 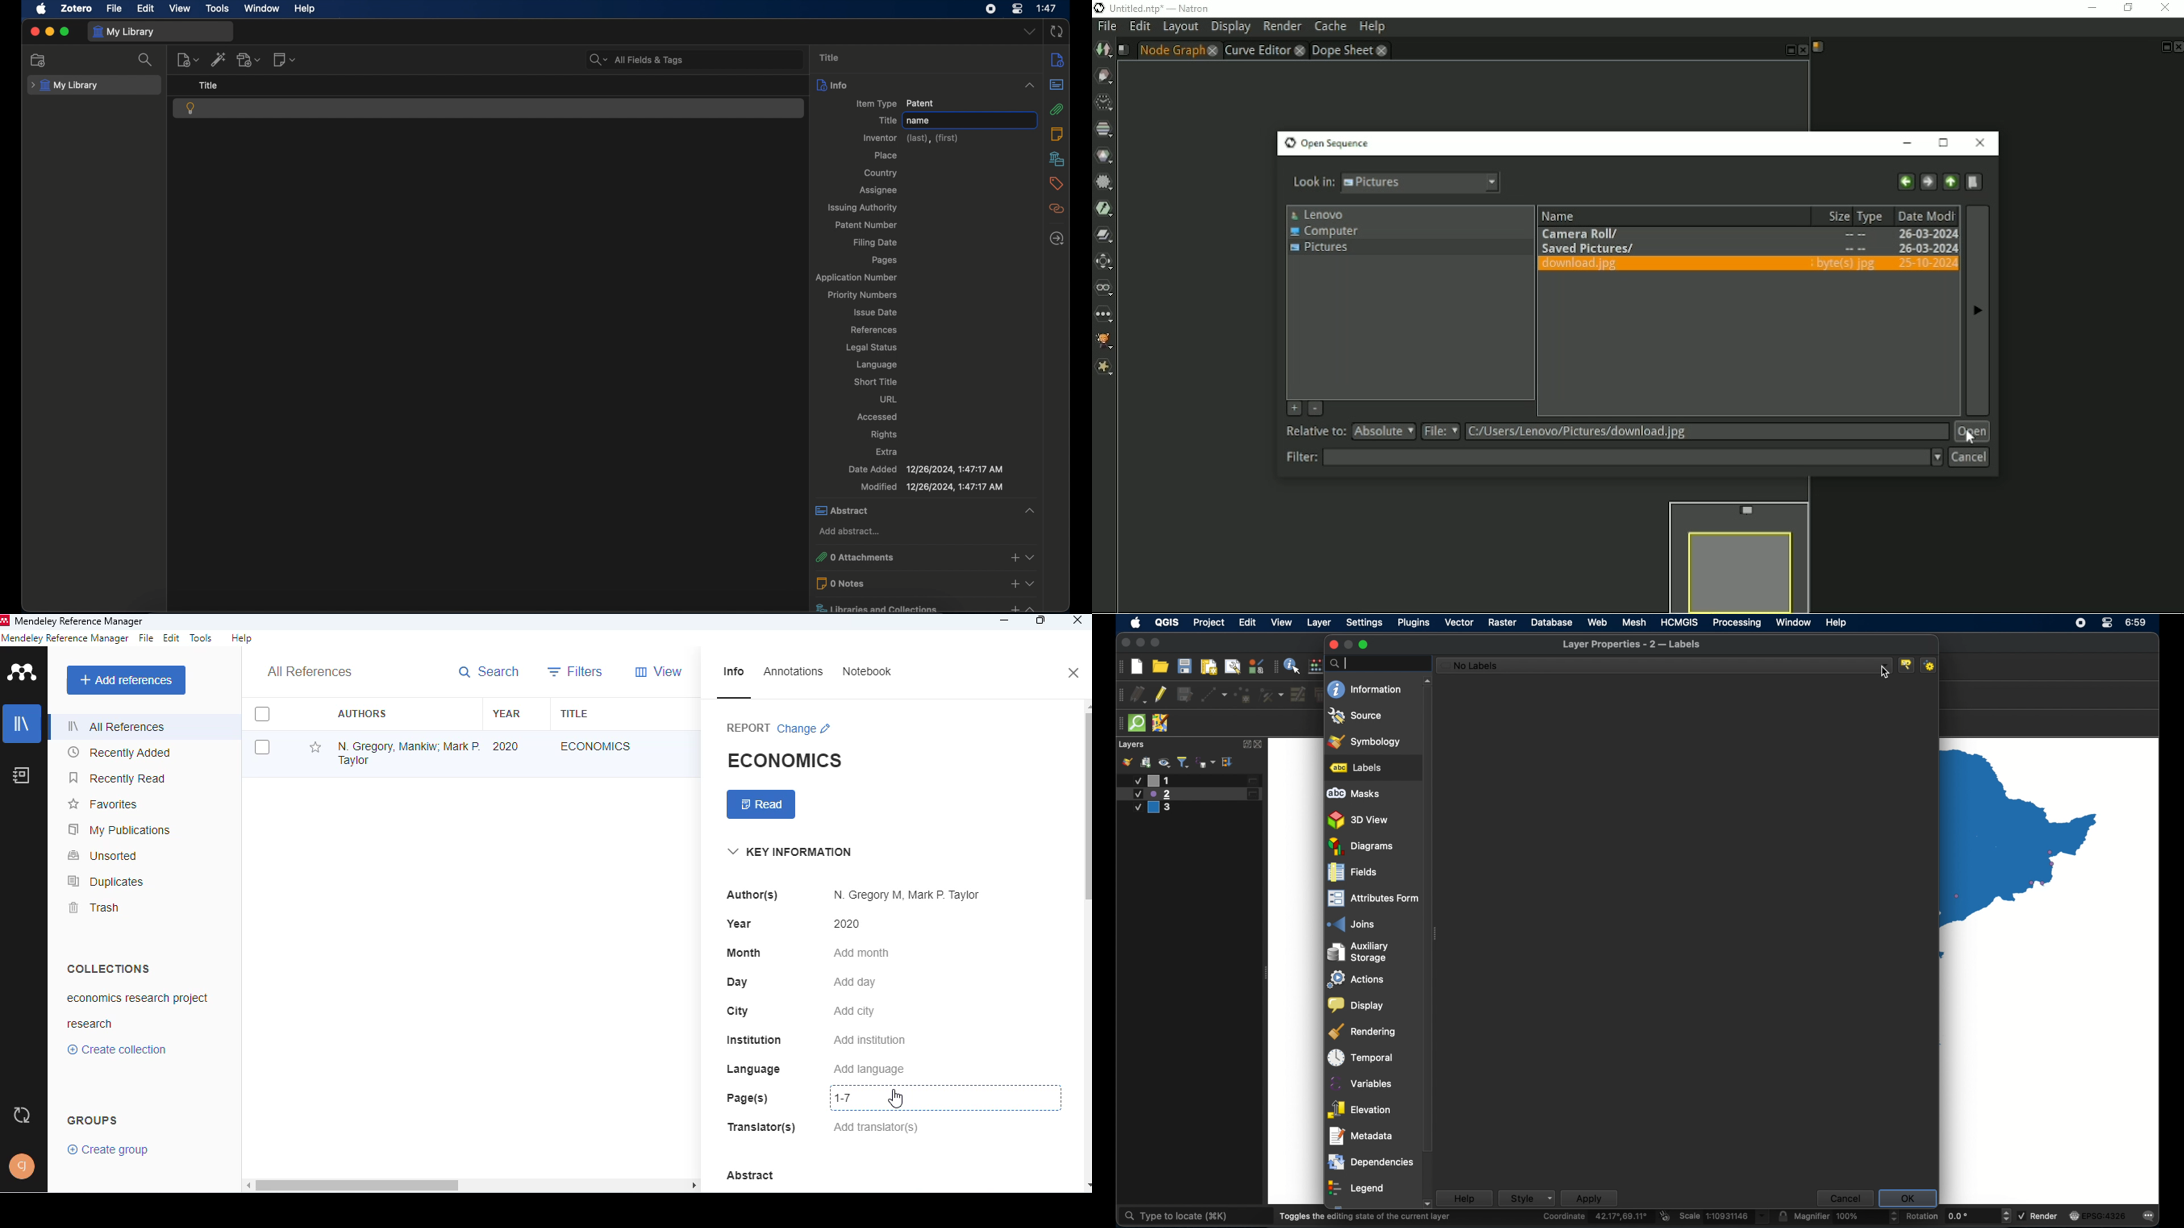 What do you see at coordinates (173, 637) in the screenshot?
I see `edit` at bounding box center [173, 637].